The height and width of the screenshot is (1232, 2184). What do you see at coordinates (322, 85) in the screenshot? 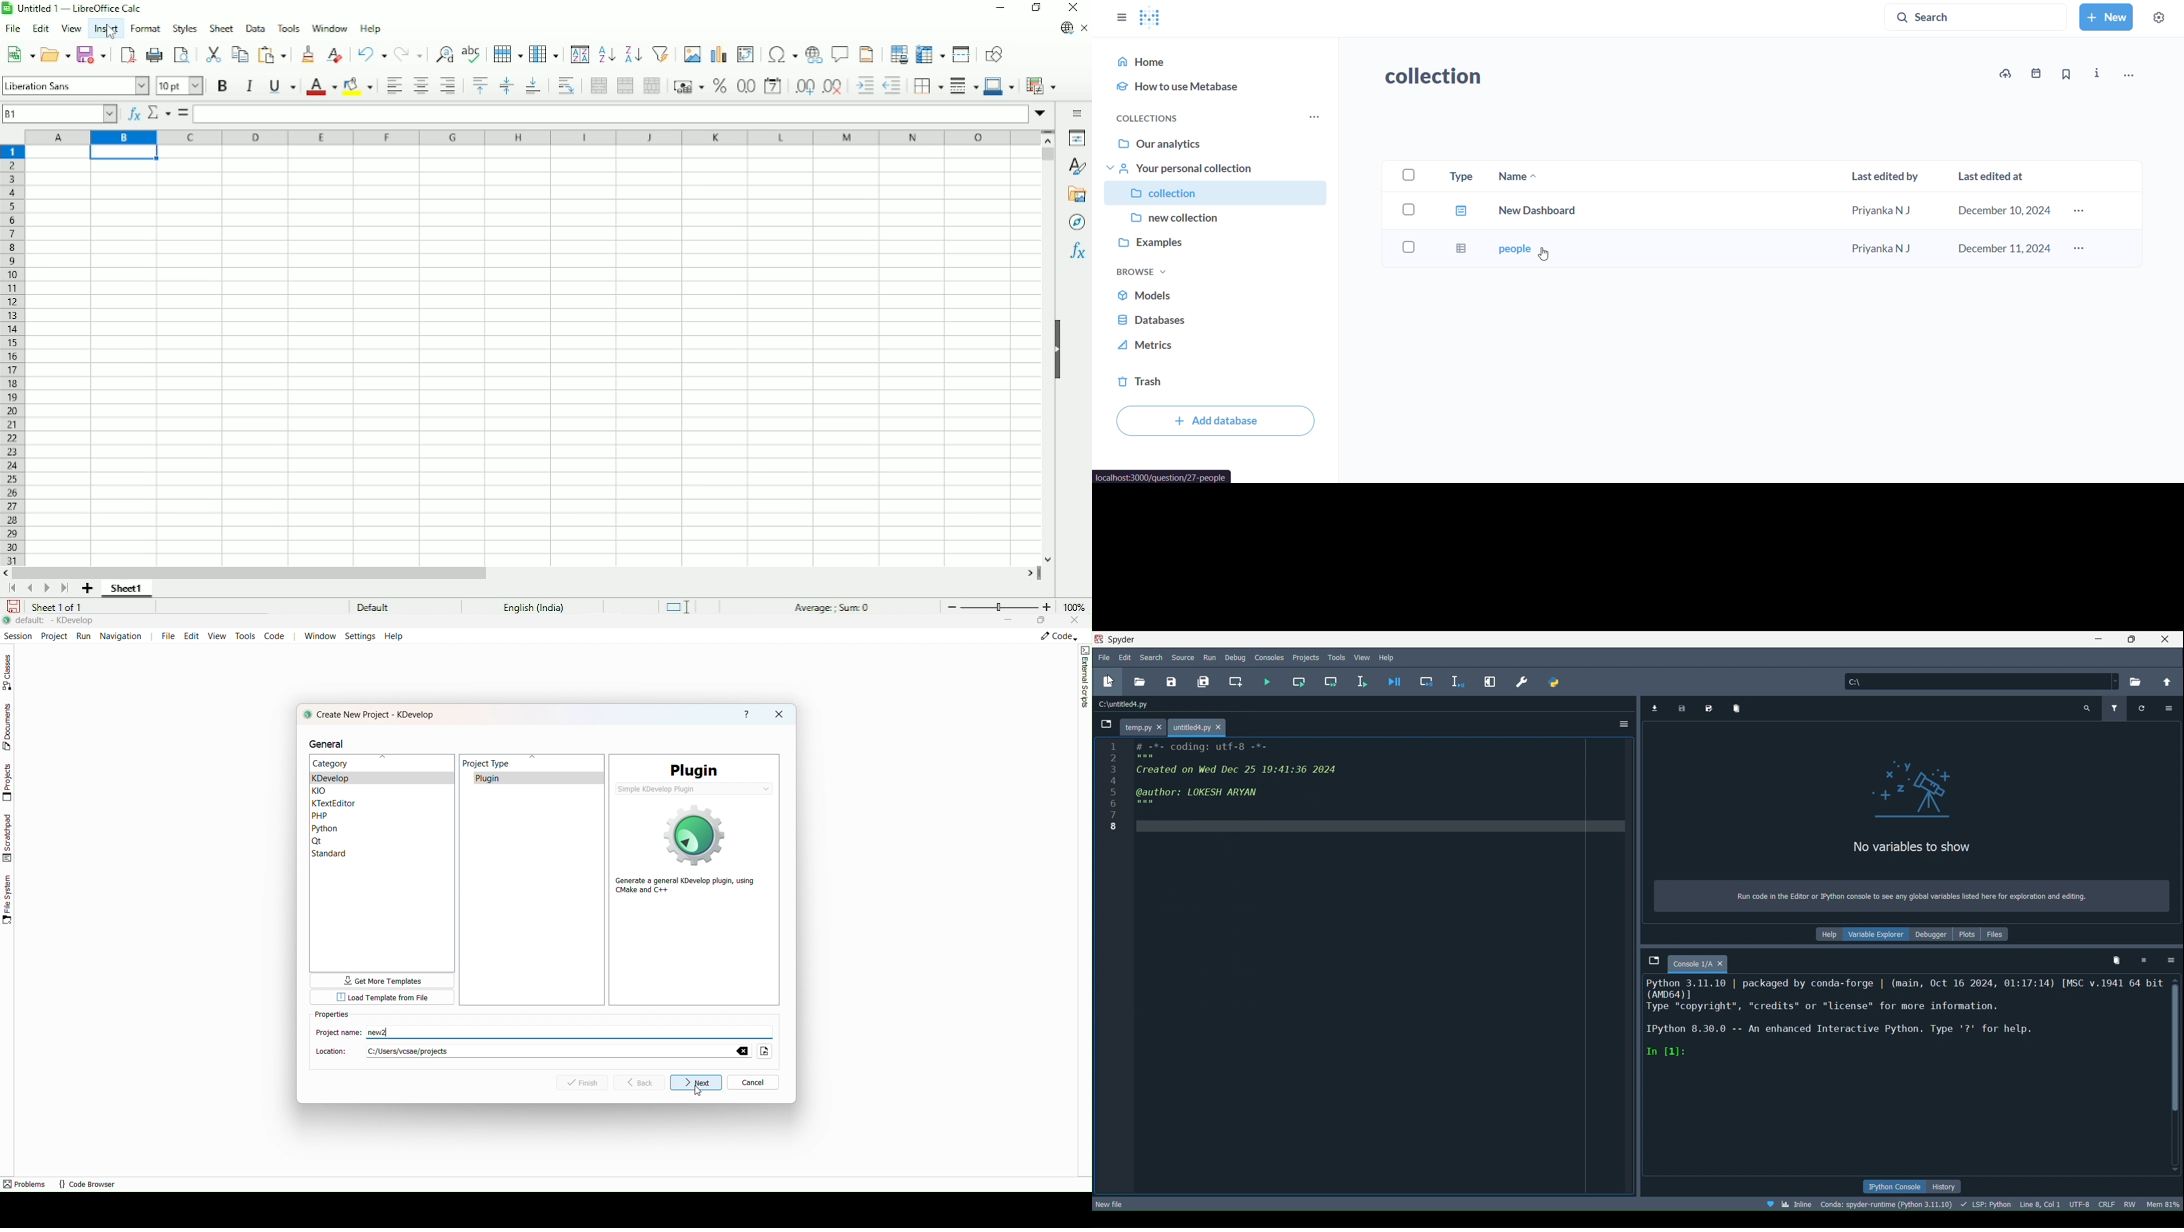
I see `Font color` at bounding box center [322, 85].